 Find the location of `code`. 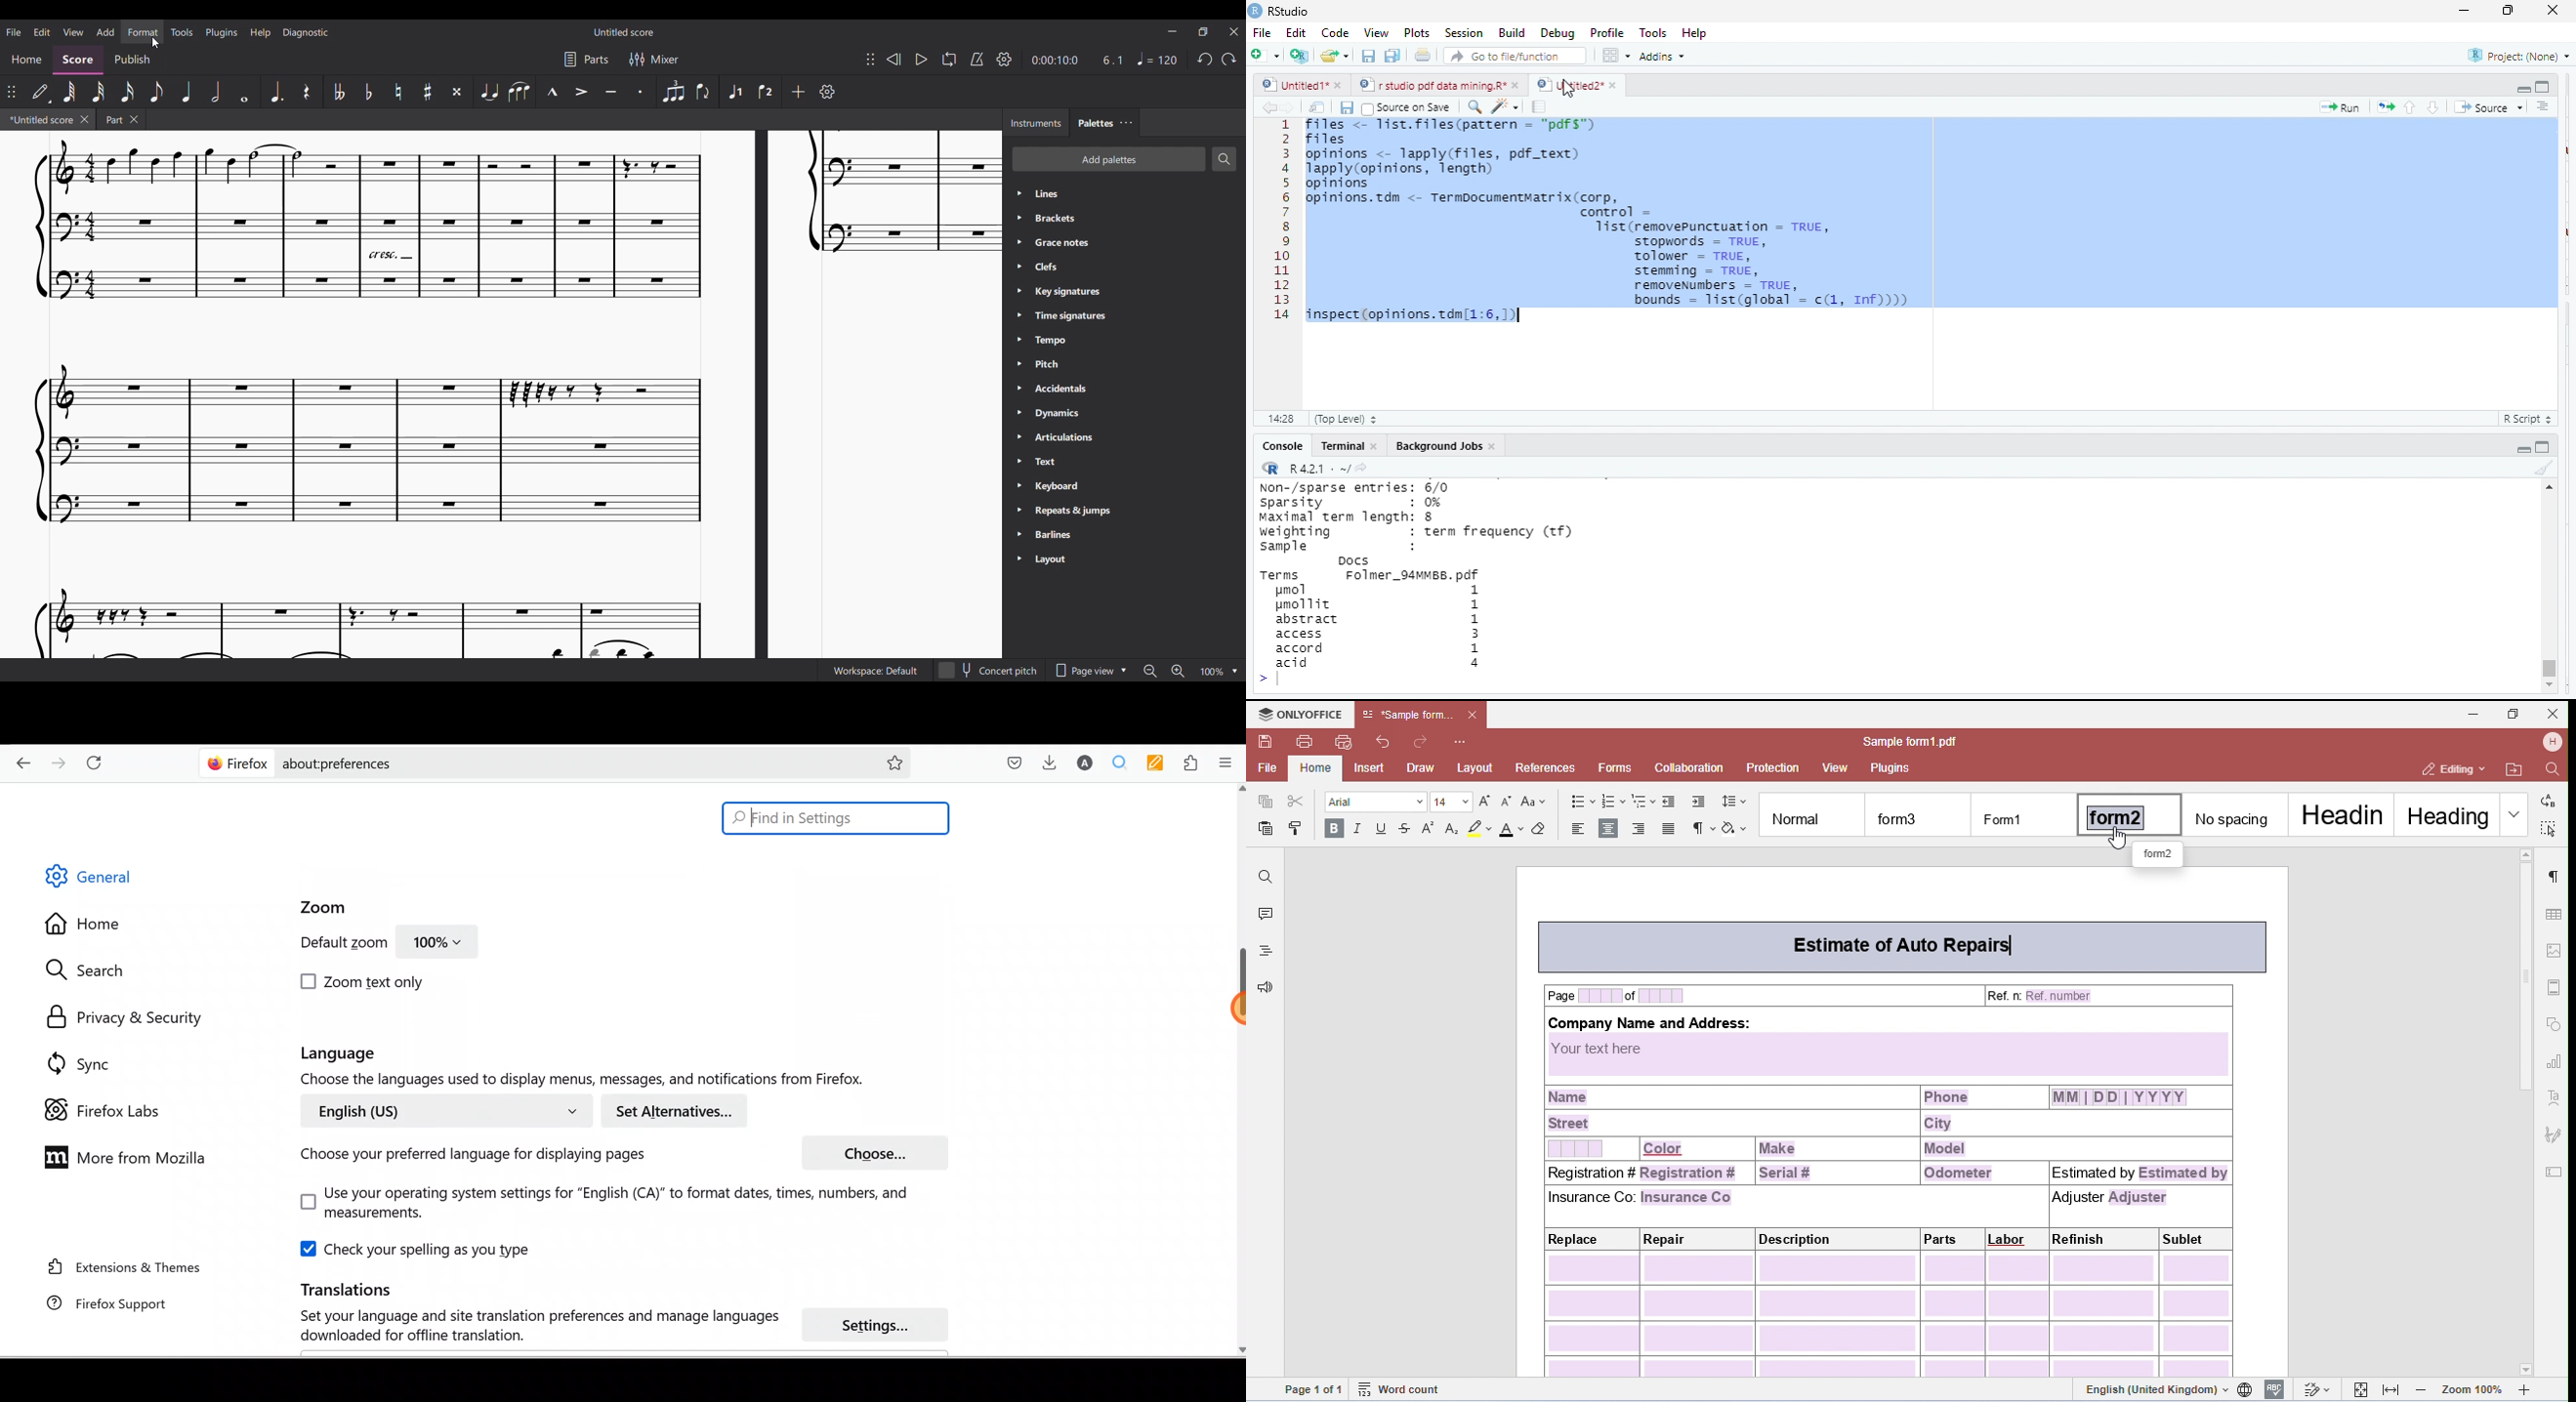

code is located at coordinates (1333, 33).